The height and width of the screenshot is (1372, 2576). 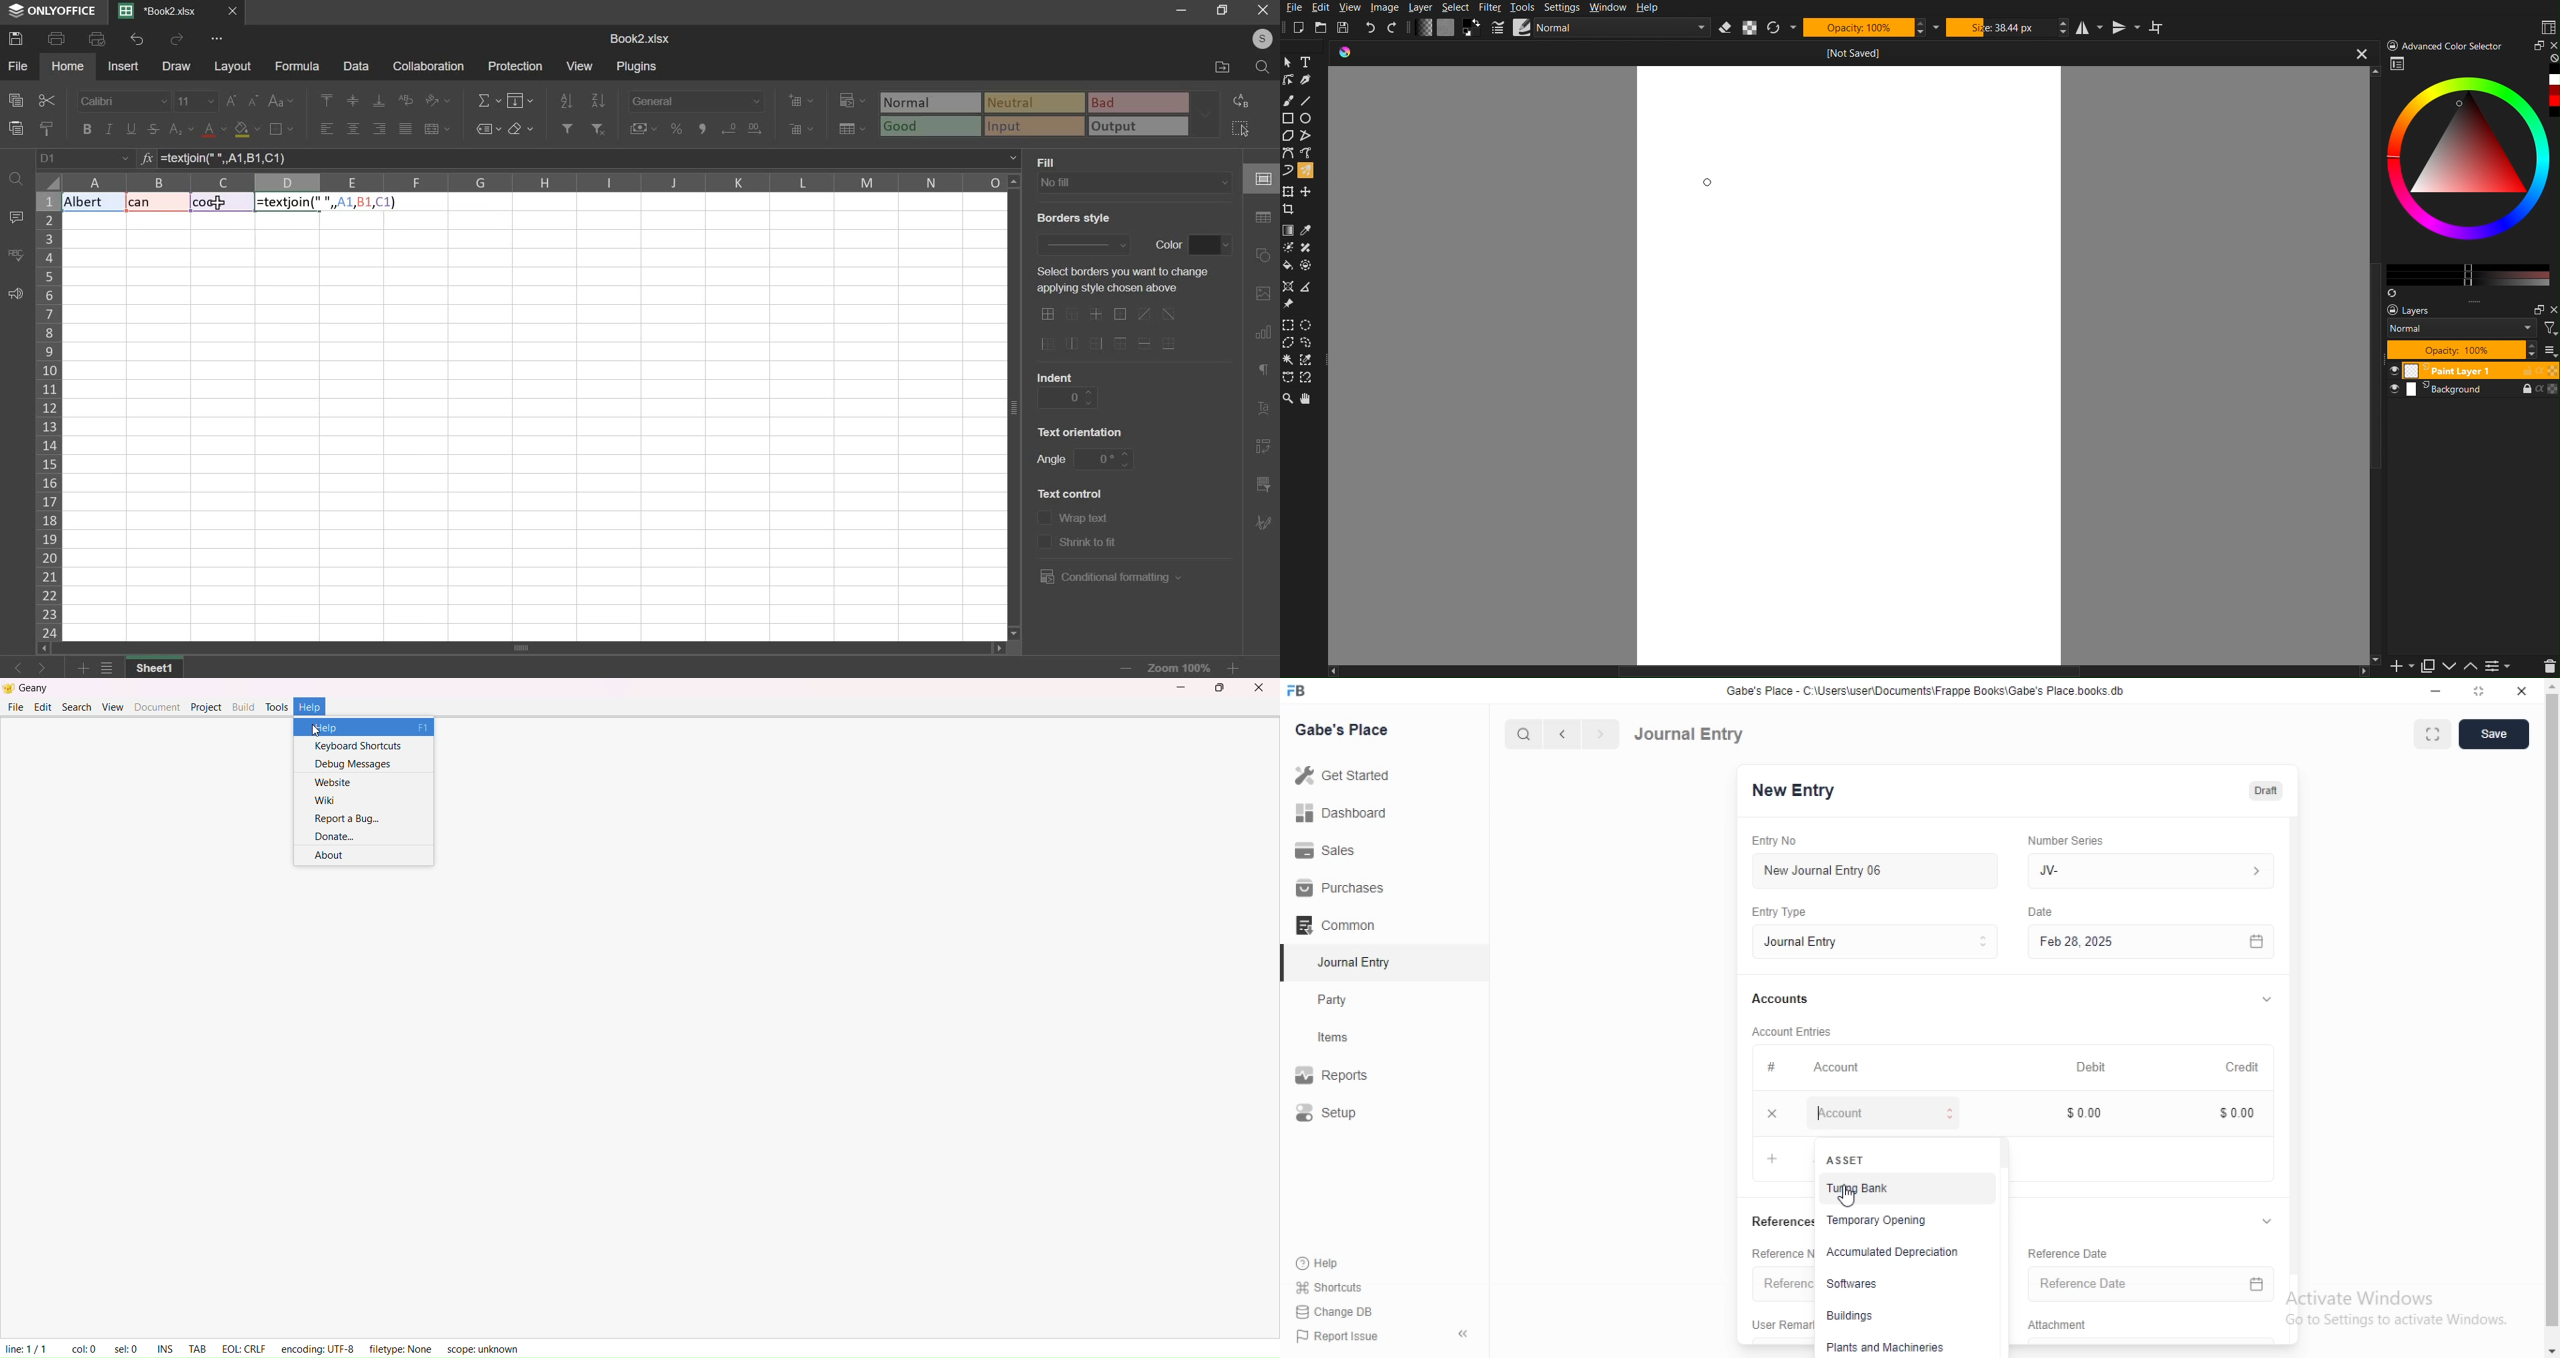 What do you see at coordinates (2480, 691) in the screenshot?
I see `restore down` at bounding box center [2480, 691].